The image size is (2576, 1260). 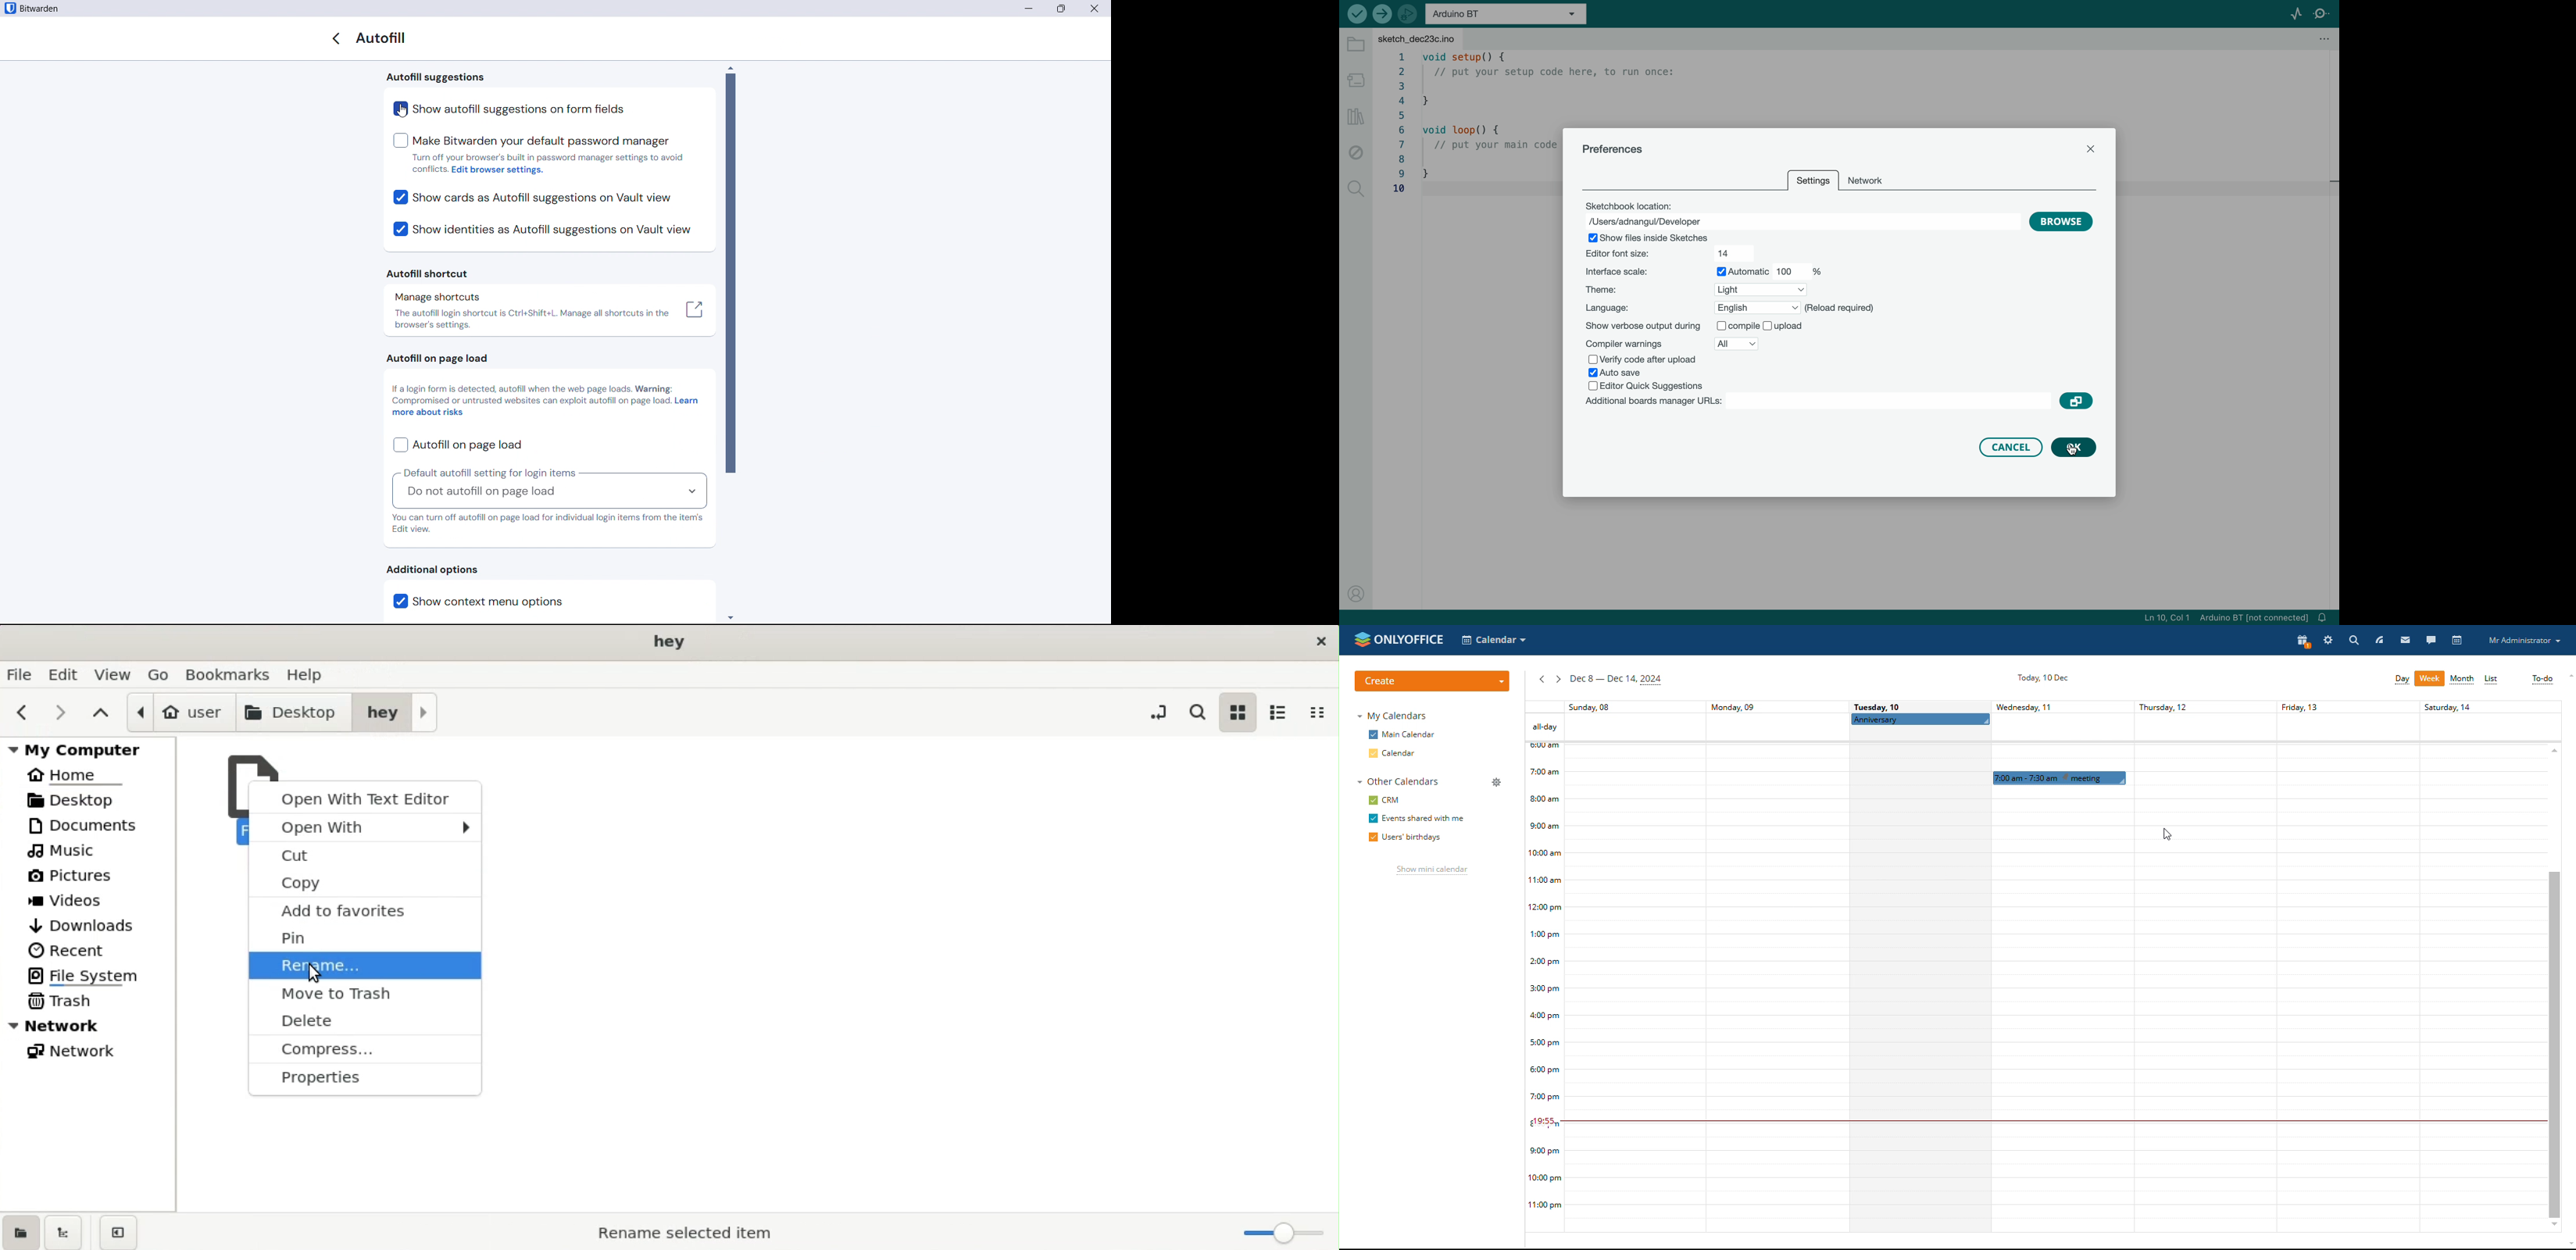 I want to click on pictures, so click(x=77, y=879).